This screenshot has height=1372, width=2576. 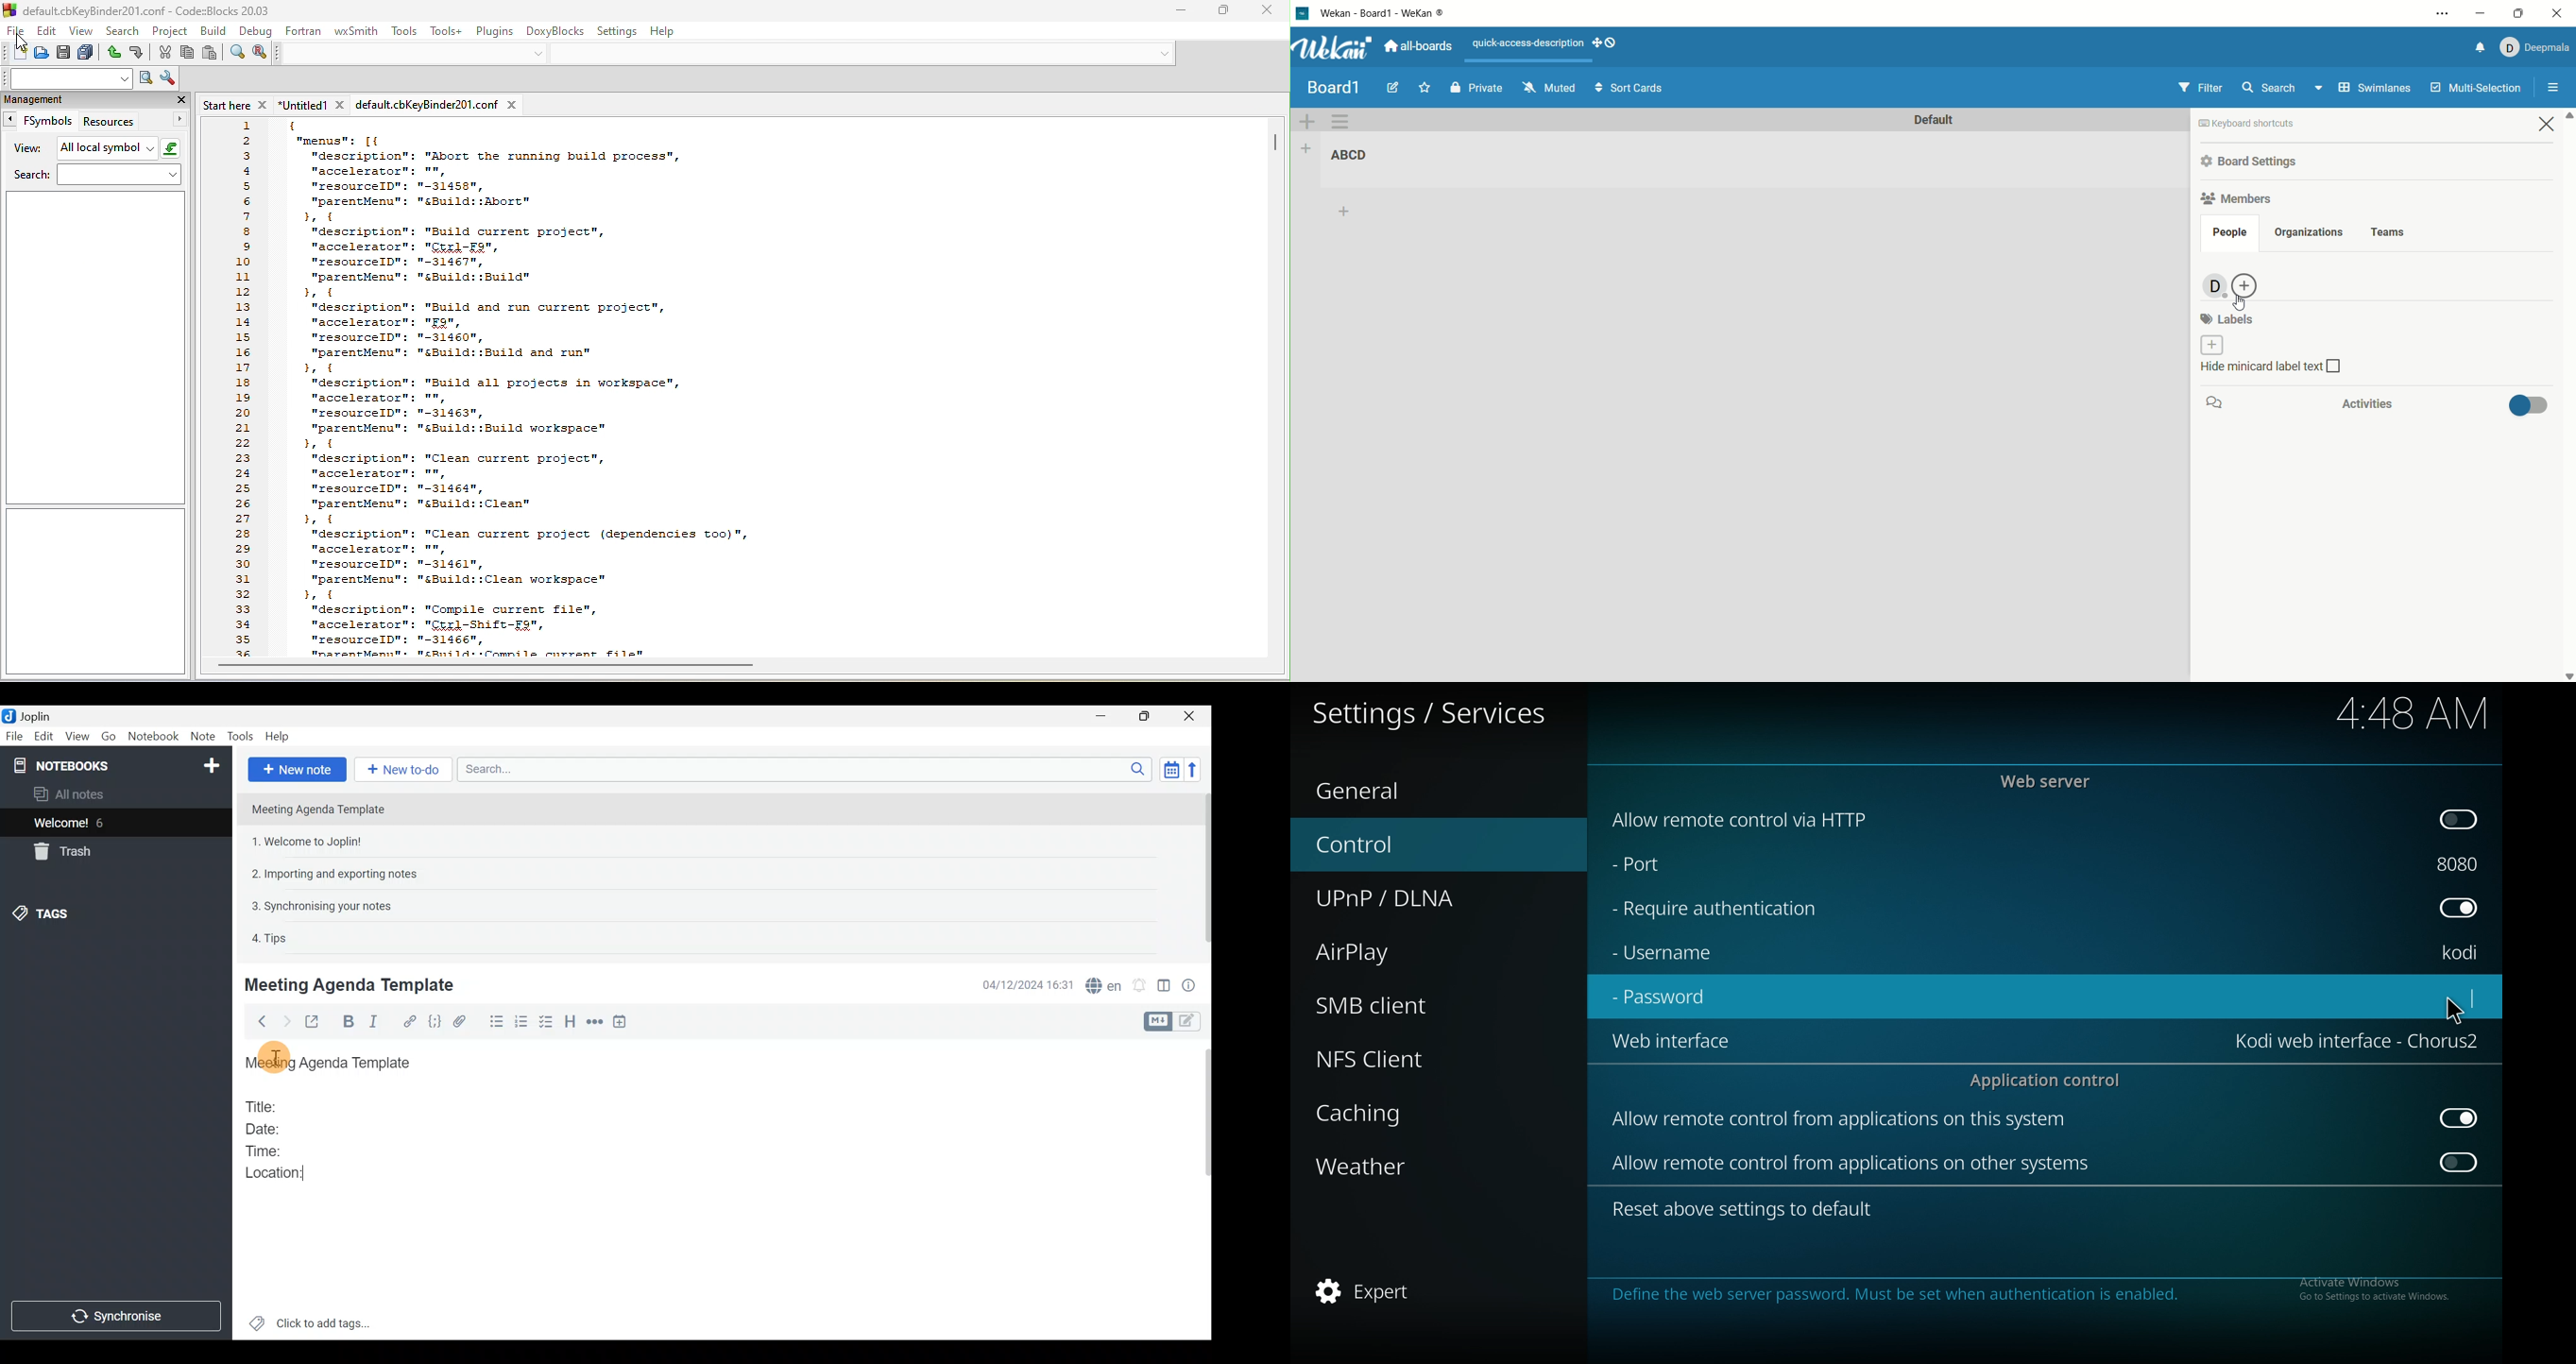 What do you see at coordinates (60, 851) in the screenshot?
I see `Trash` at bounding box center [60, 851].